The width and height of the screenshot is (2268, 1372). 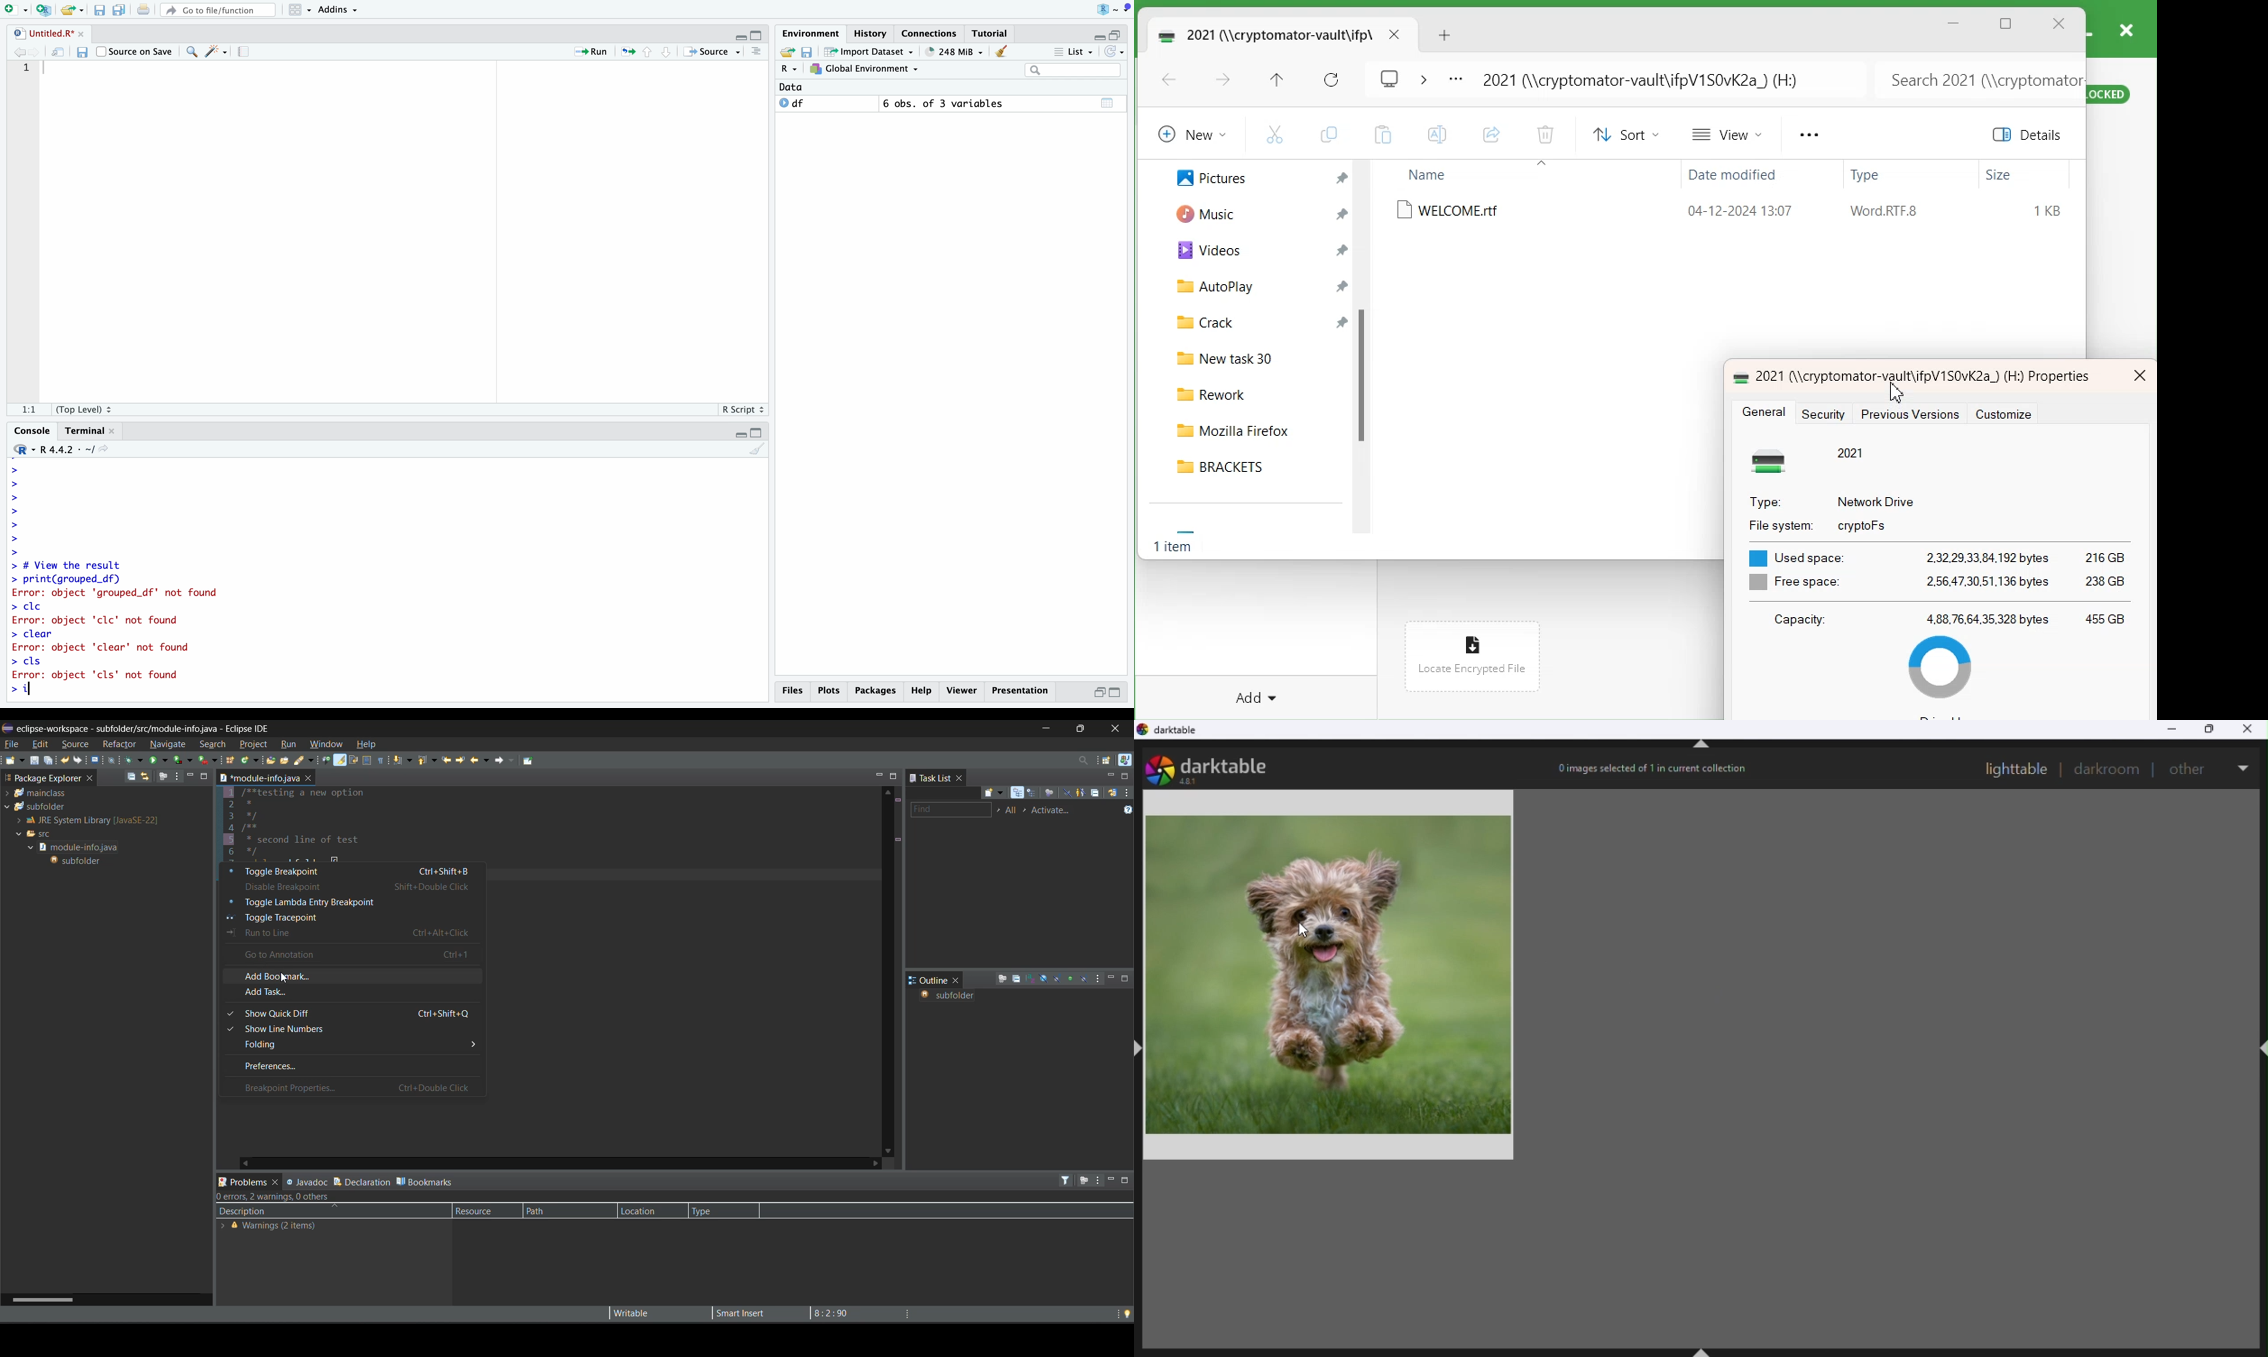 What do you see at coordinates (929, 34) in the screenshot?
I see `Connections` at bounding box center [929, 34].